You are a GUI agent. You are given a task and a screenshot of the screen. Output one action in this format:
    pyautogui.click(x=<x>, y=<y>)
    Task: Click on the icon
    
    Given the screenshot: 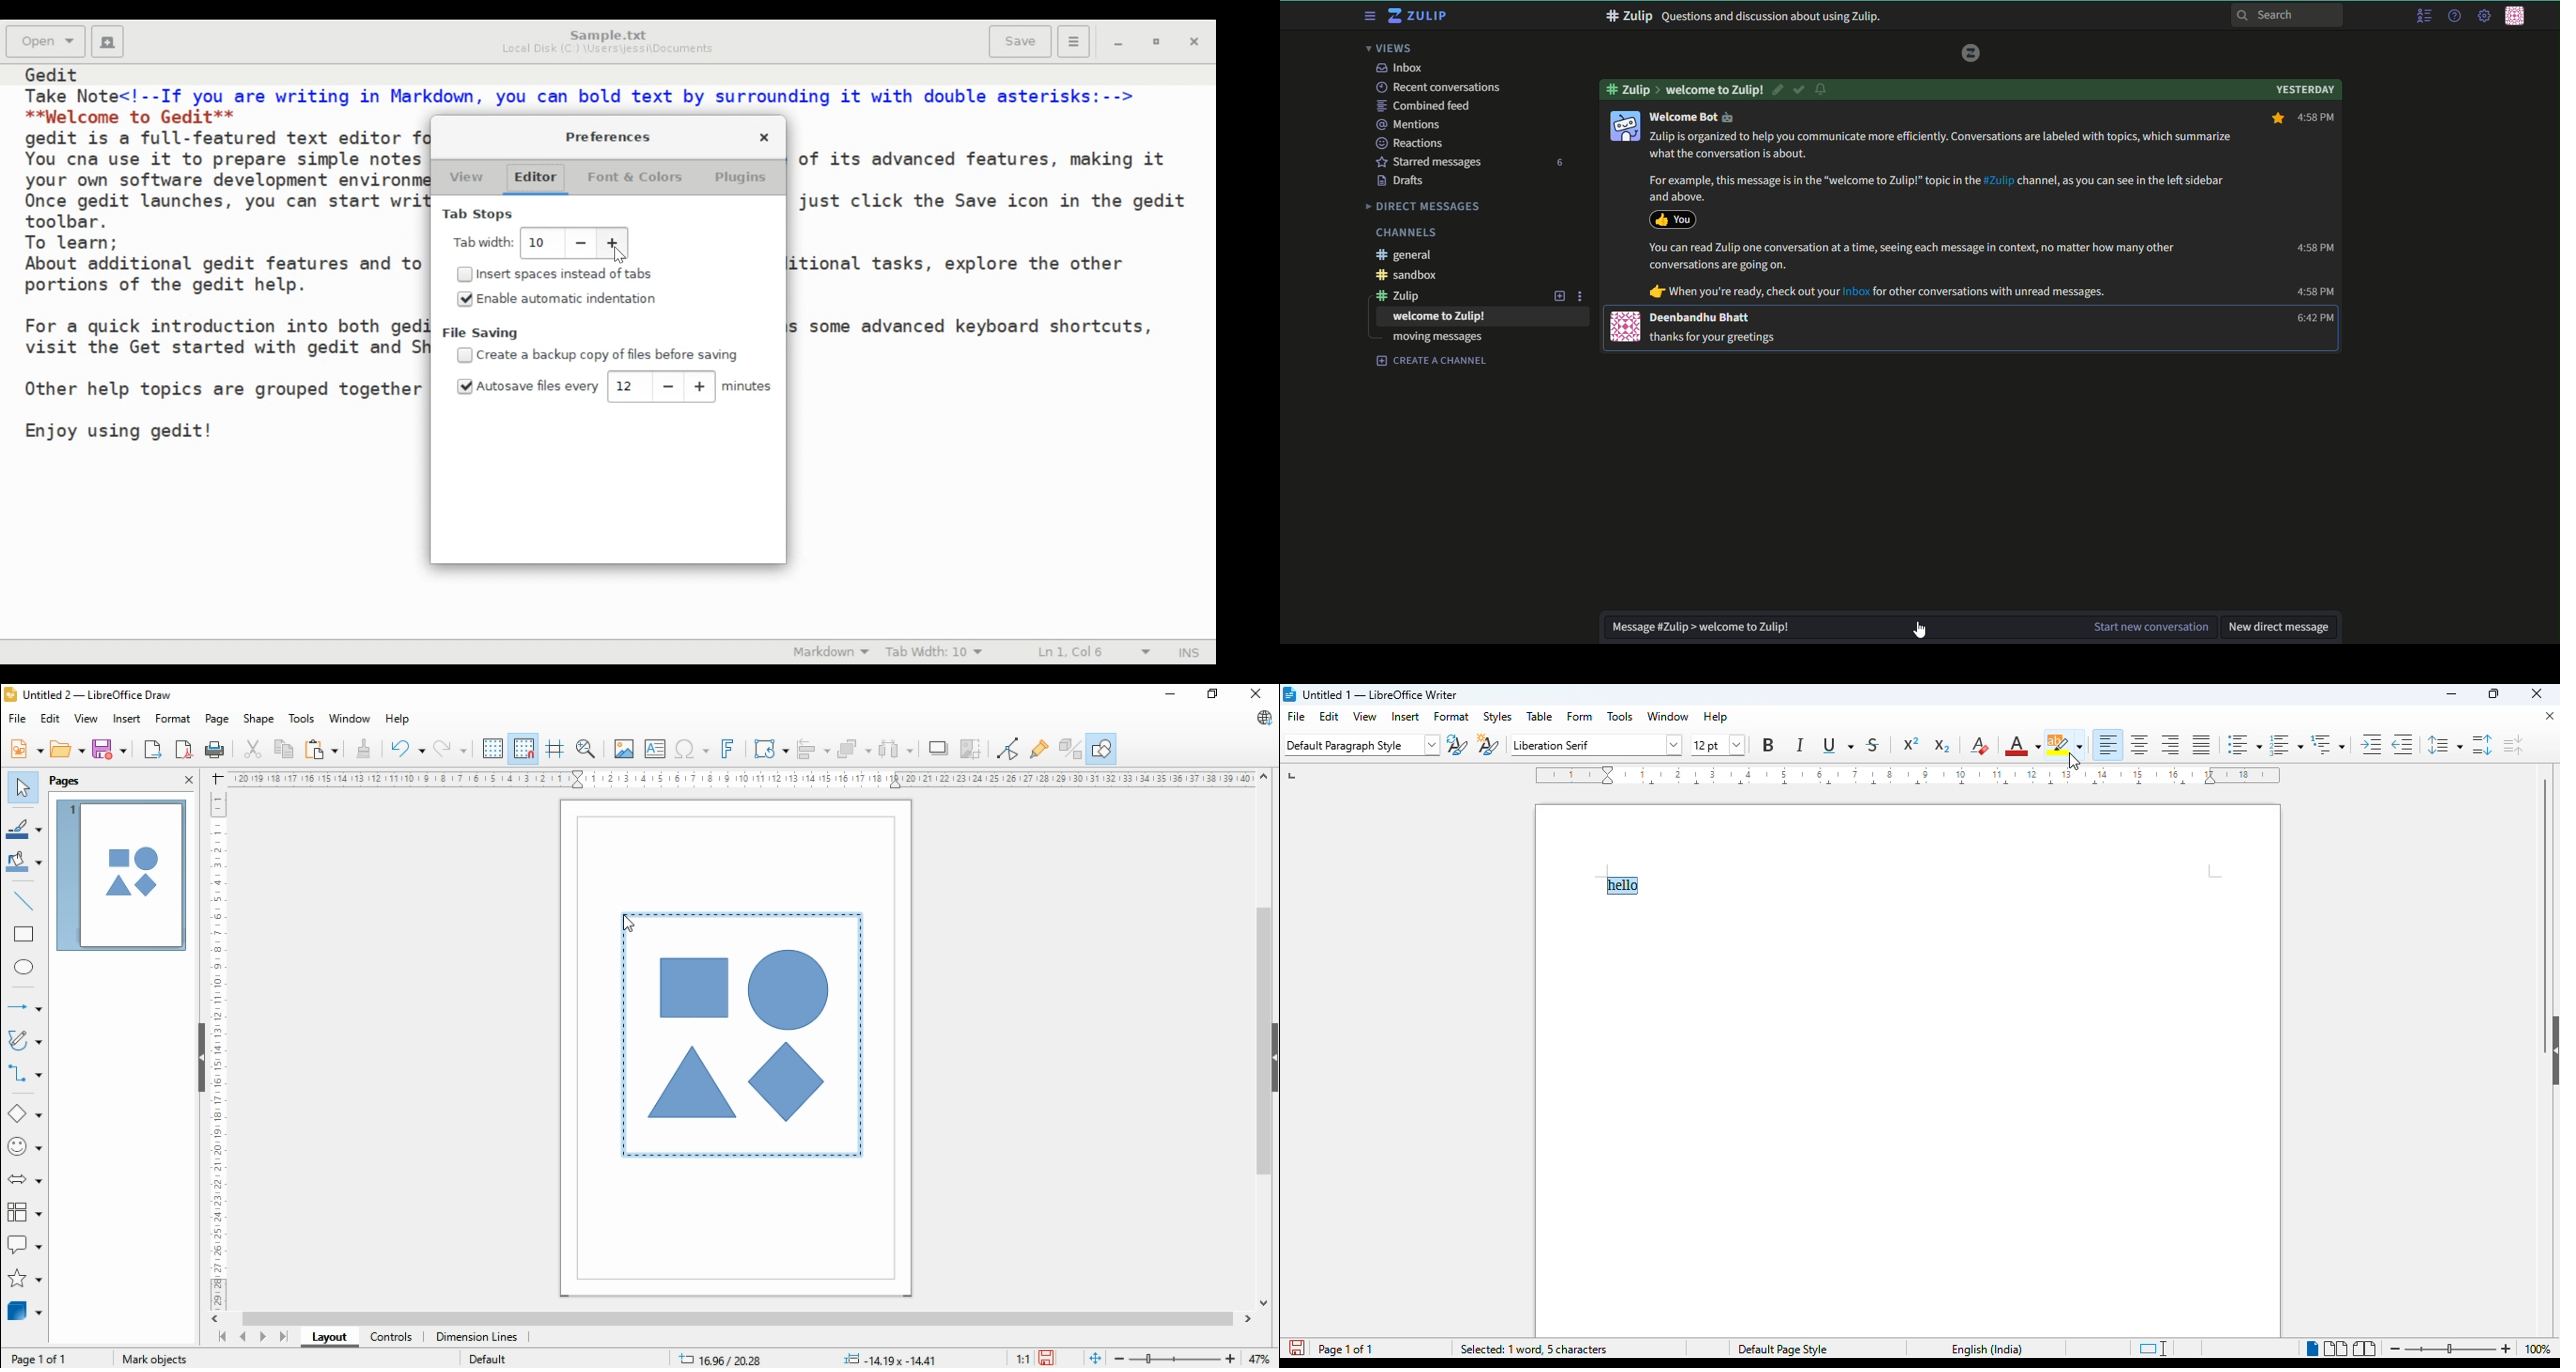 What is the action you would take?
    pyautogui.click(x=1625, y=126)
    